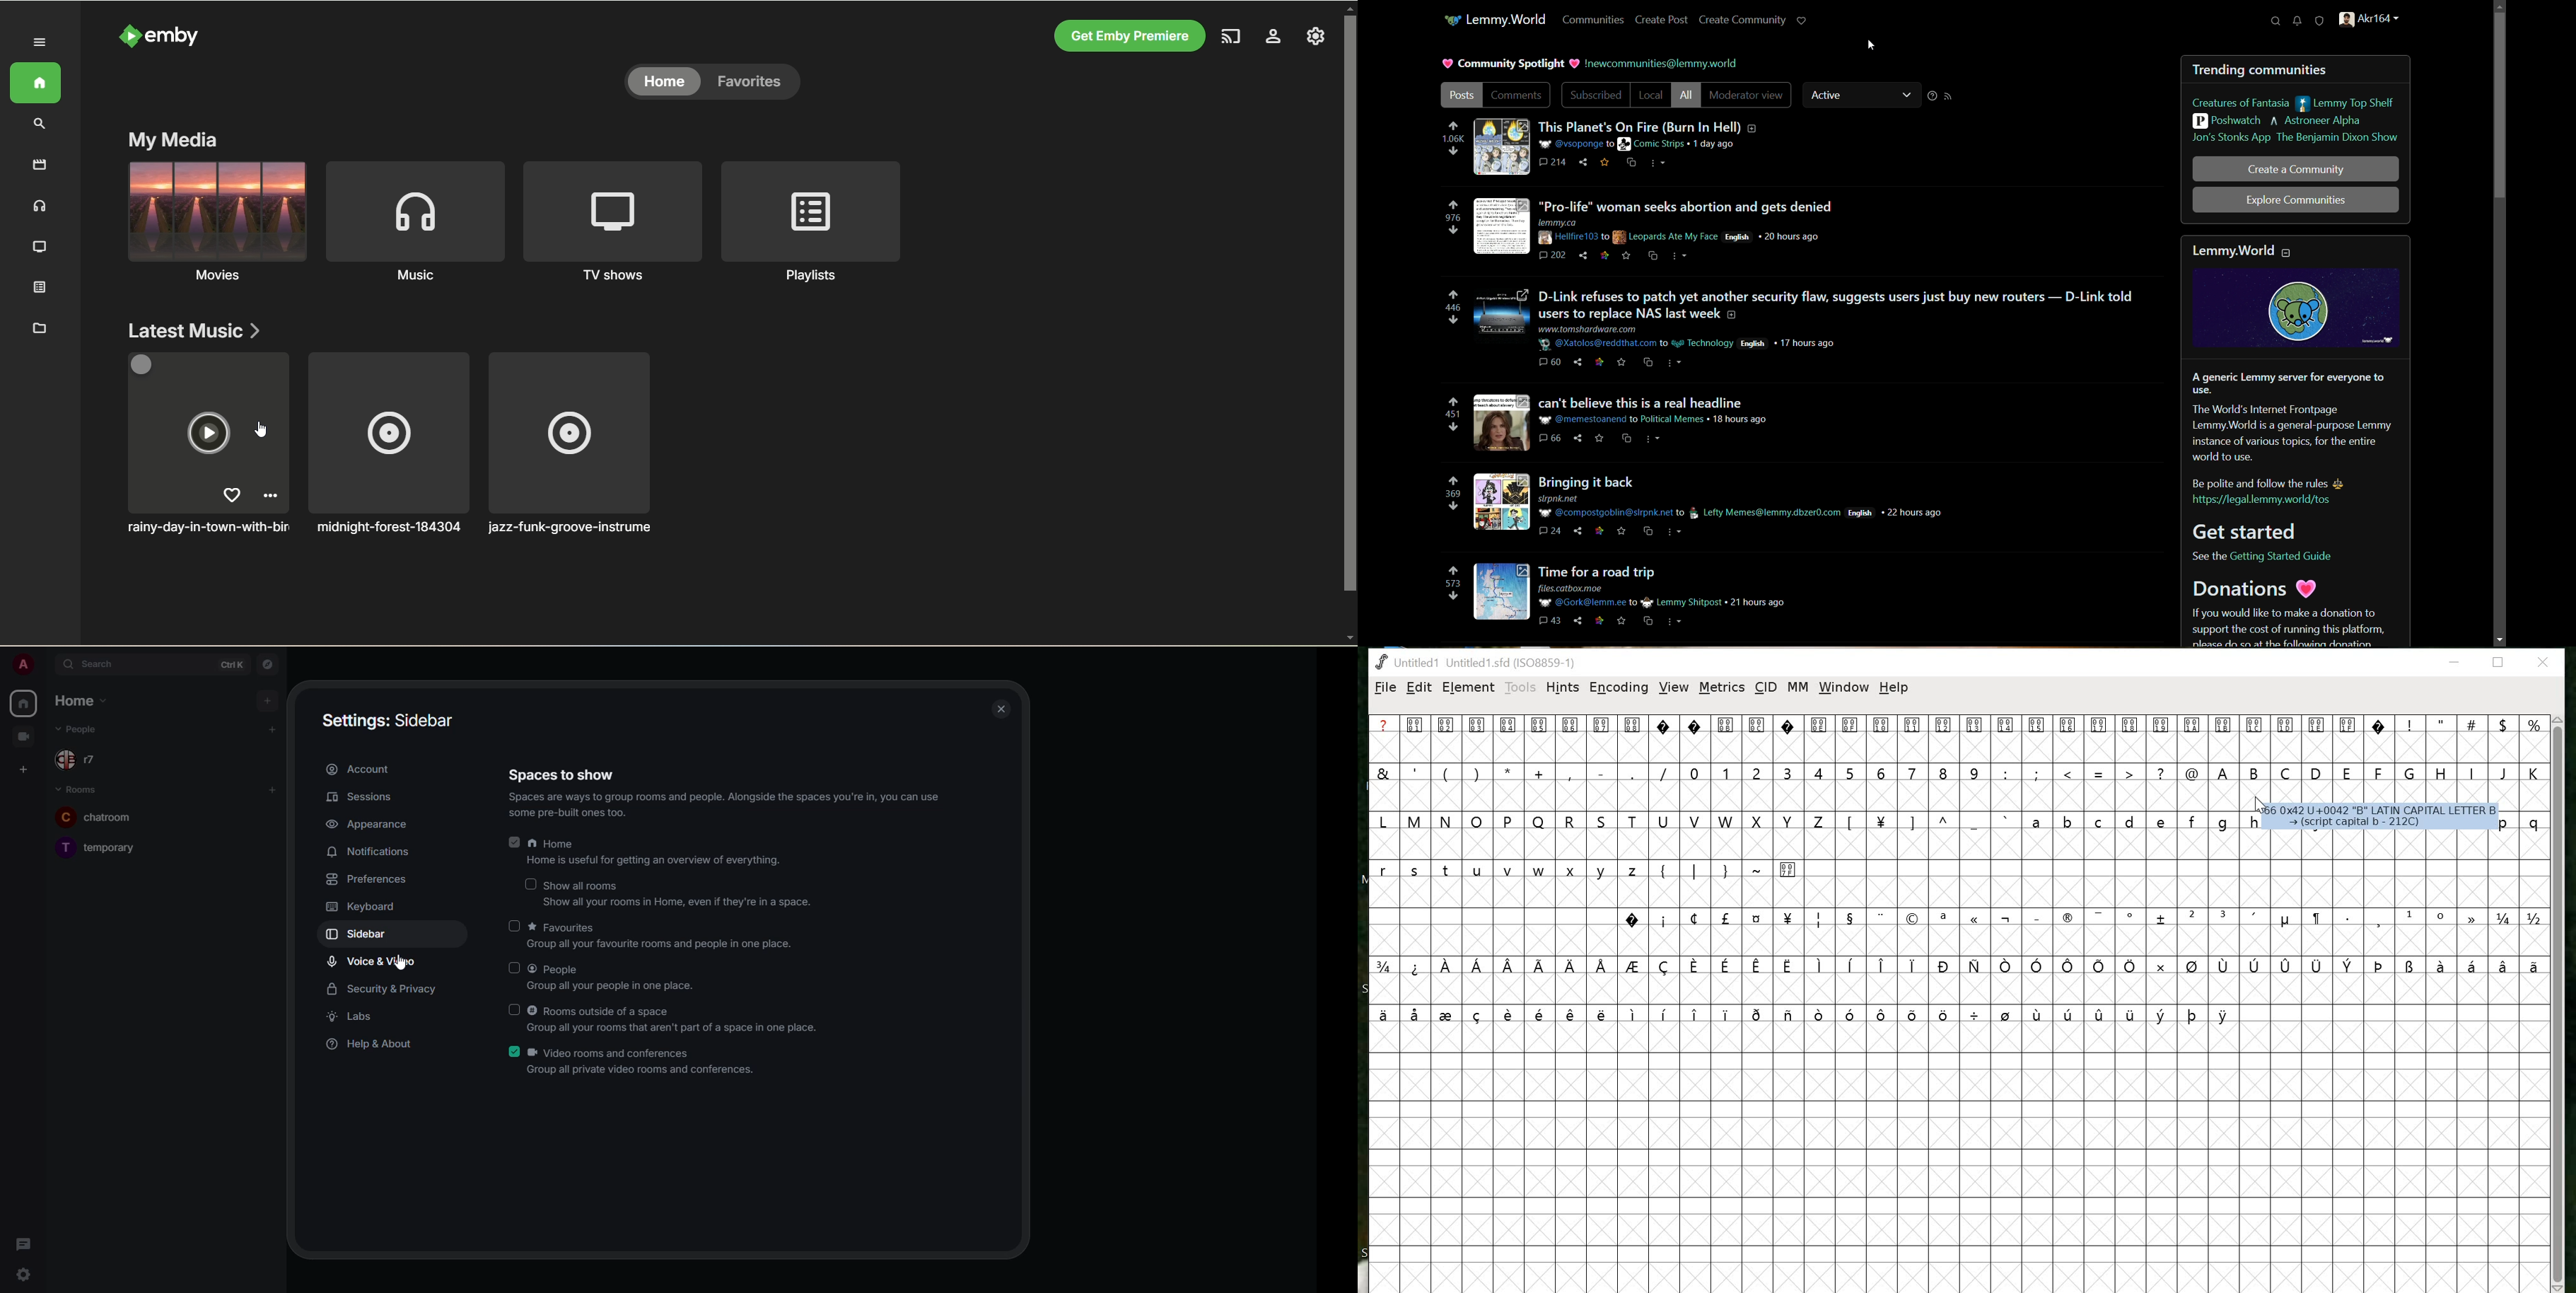 This screenshot has width=2576, height=1316. What do you see at coordinates (1452, 583) in the screenshot?
I see `number of votes` at bounding box center [1452, 583].